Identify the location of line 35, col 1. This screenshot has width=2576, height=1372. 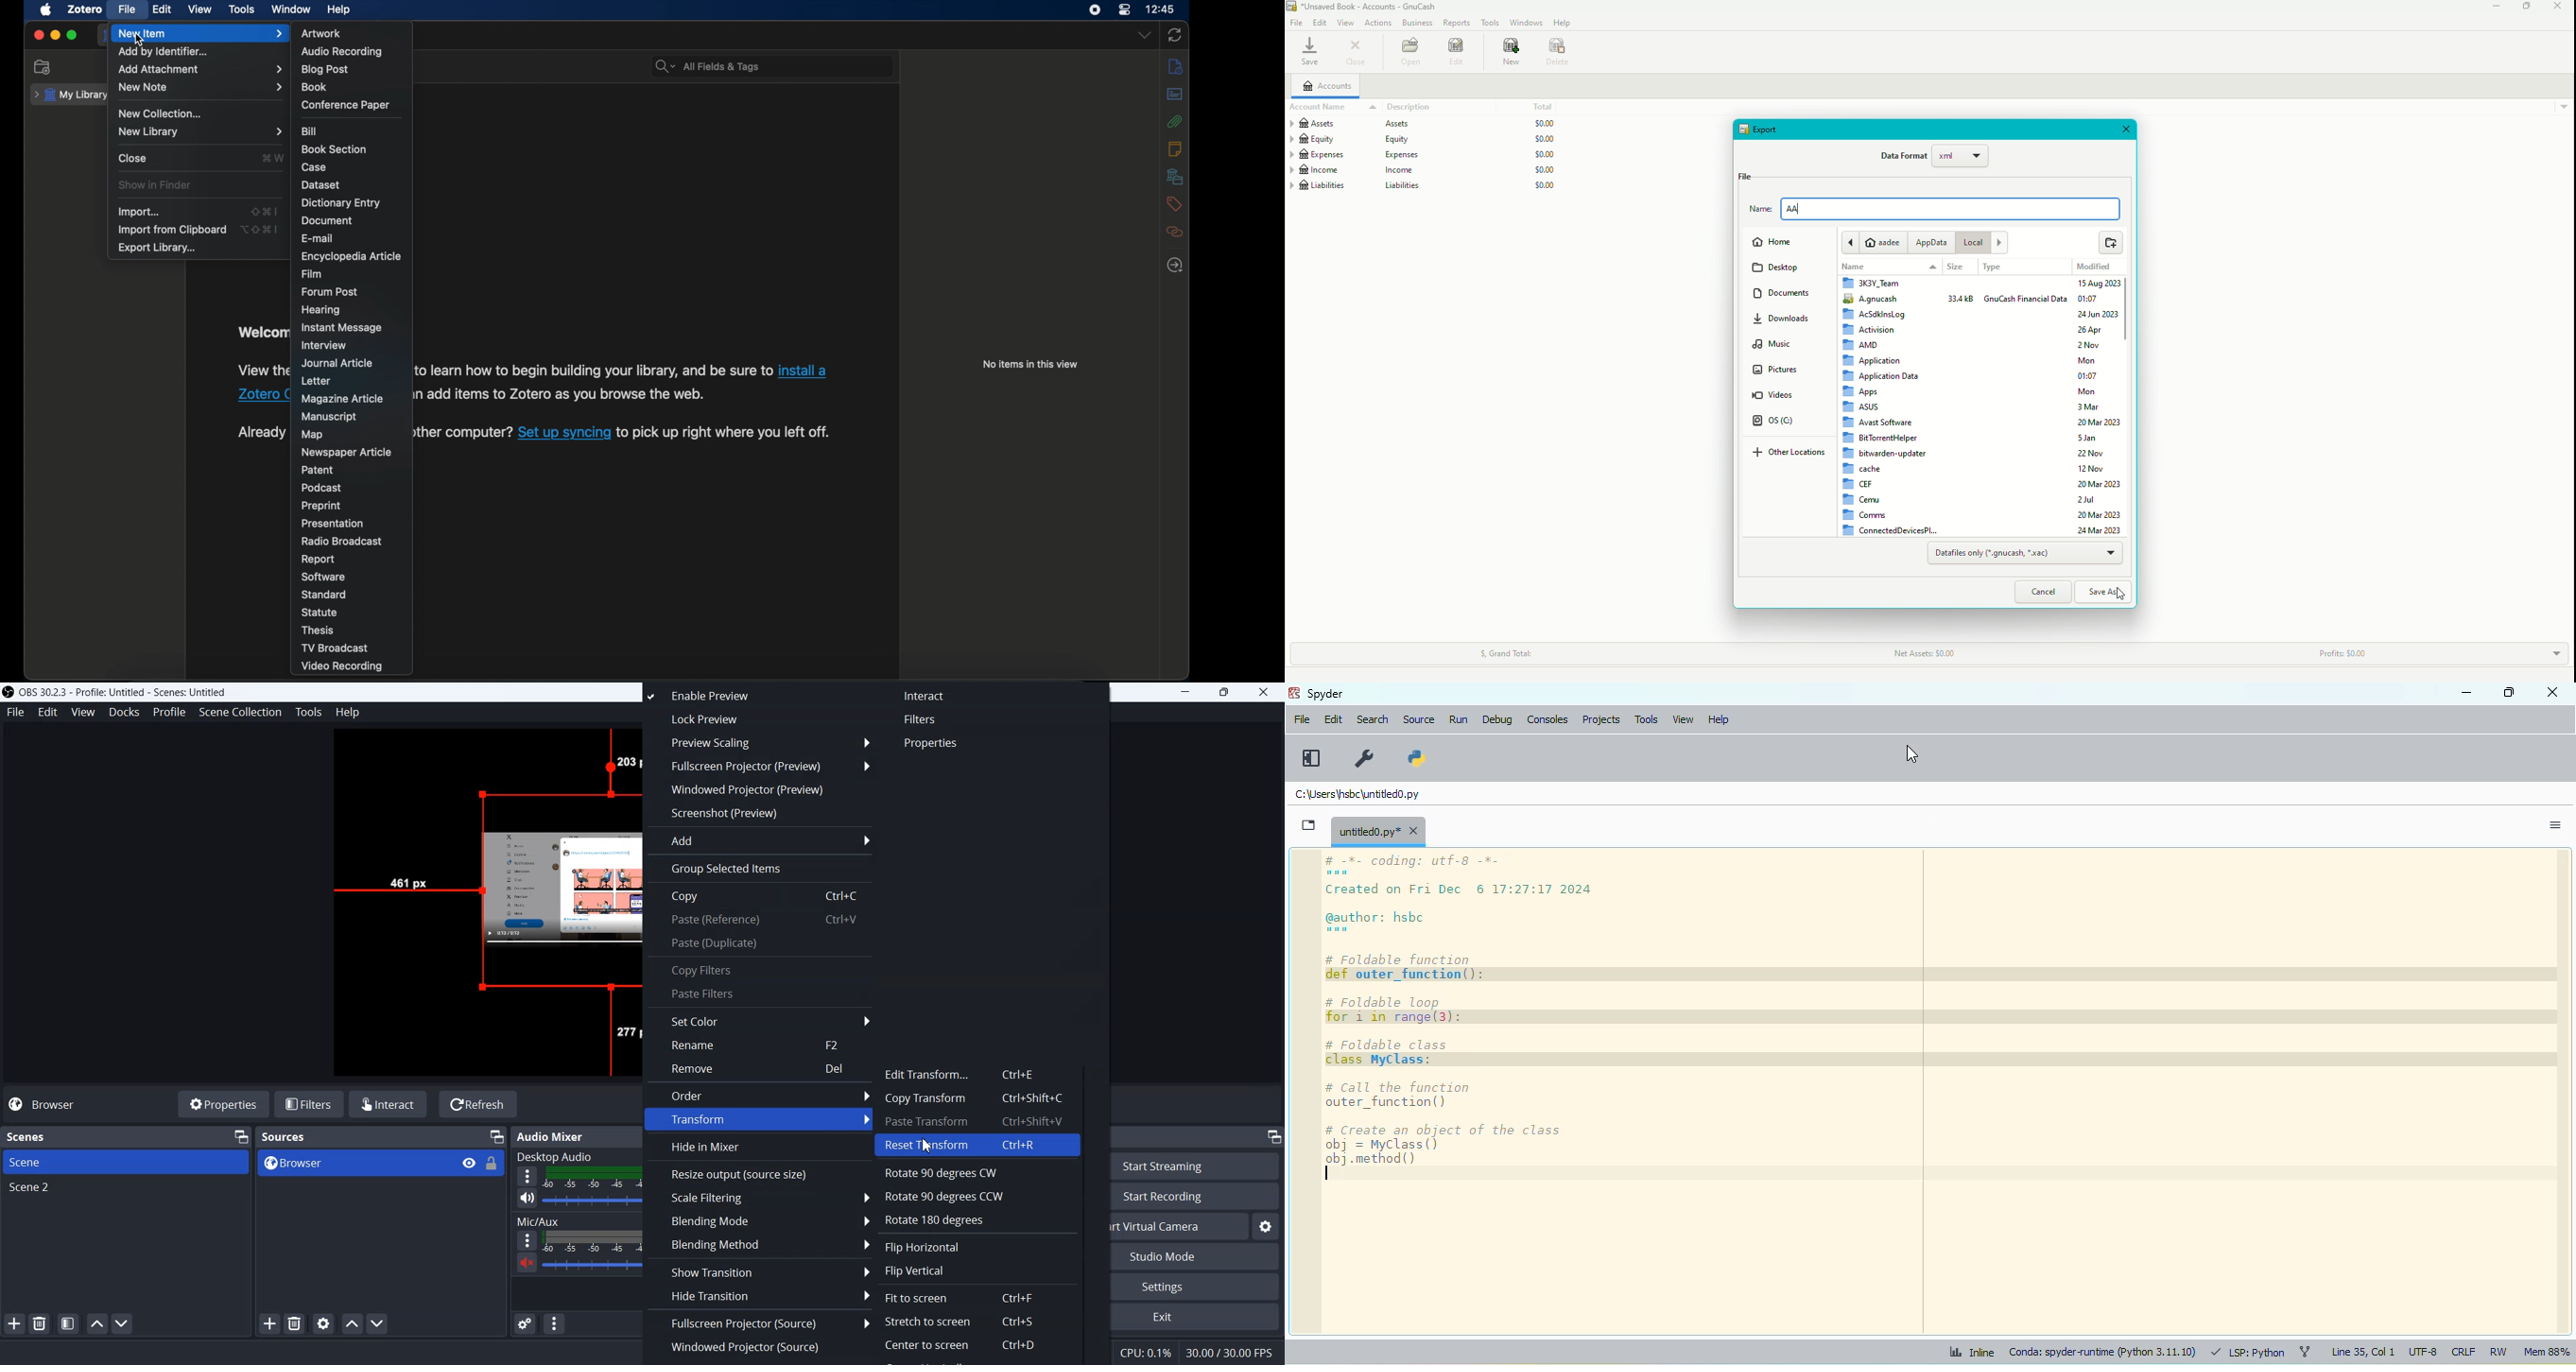
(2362, 1352).